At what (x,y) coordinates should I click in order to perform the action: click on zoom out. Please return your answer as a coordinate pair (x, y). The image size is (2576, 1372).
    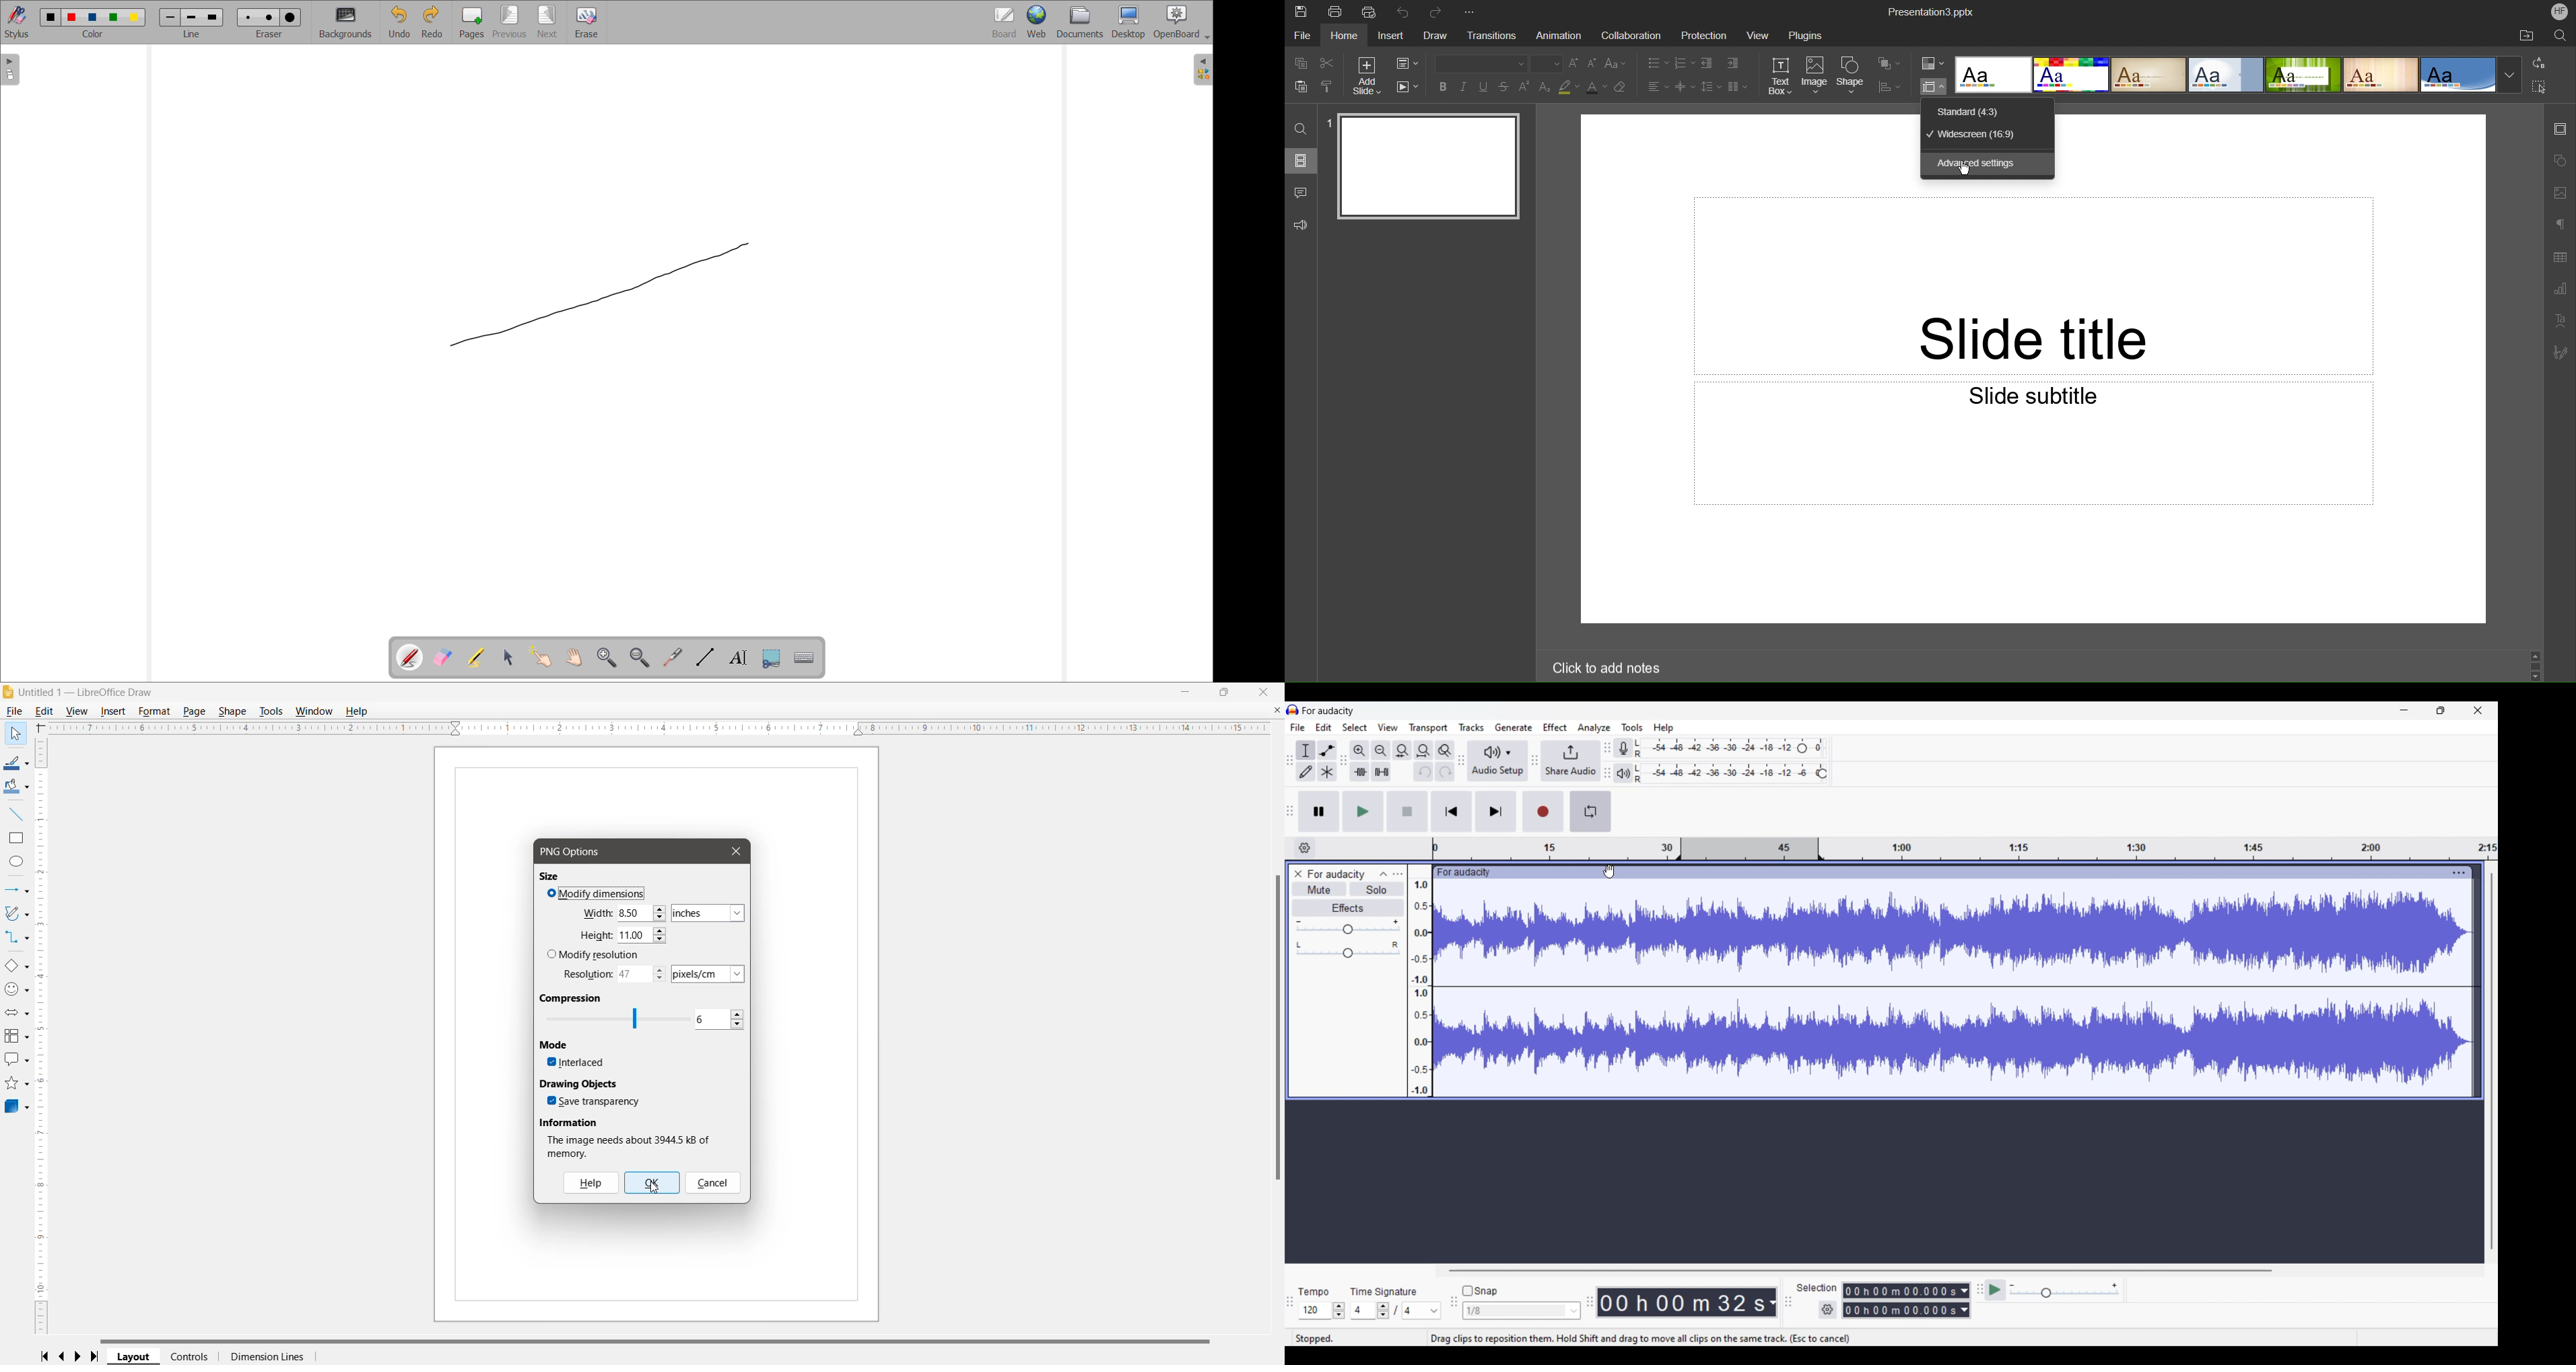
    Looking at the image, I should click on (640, 657).